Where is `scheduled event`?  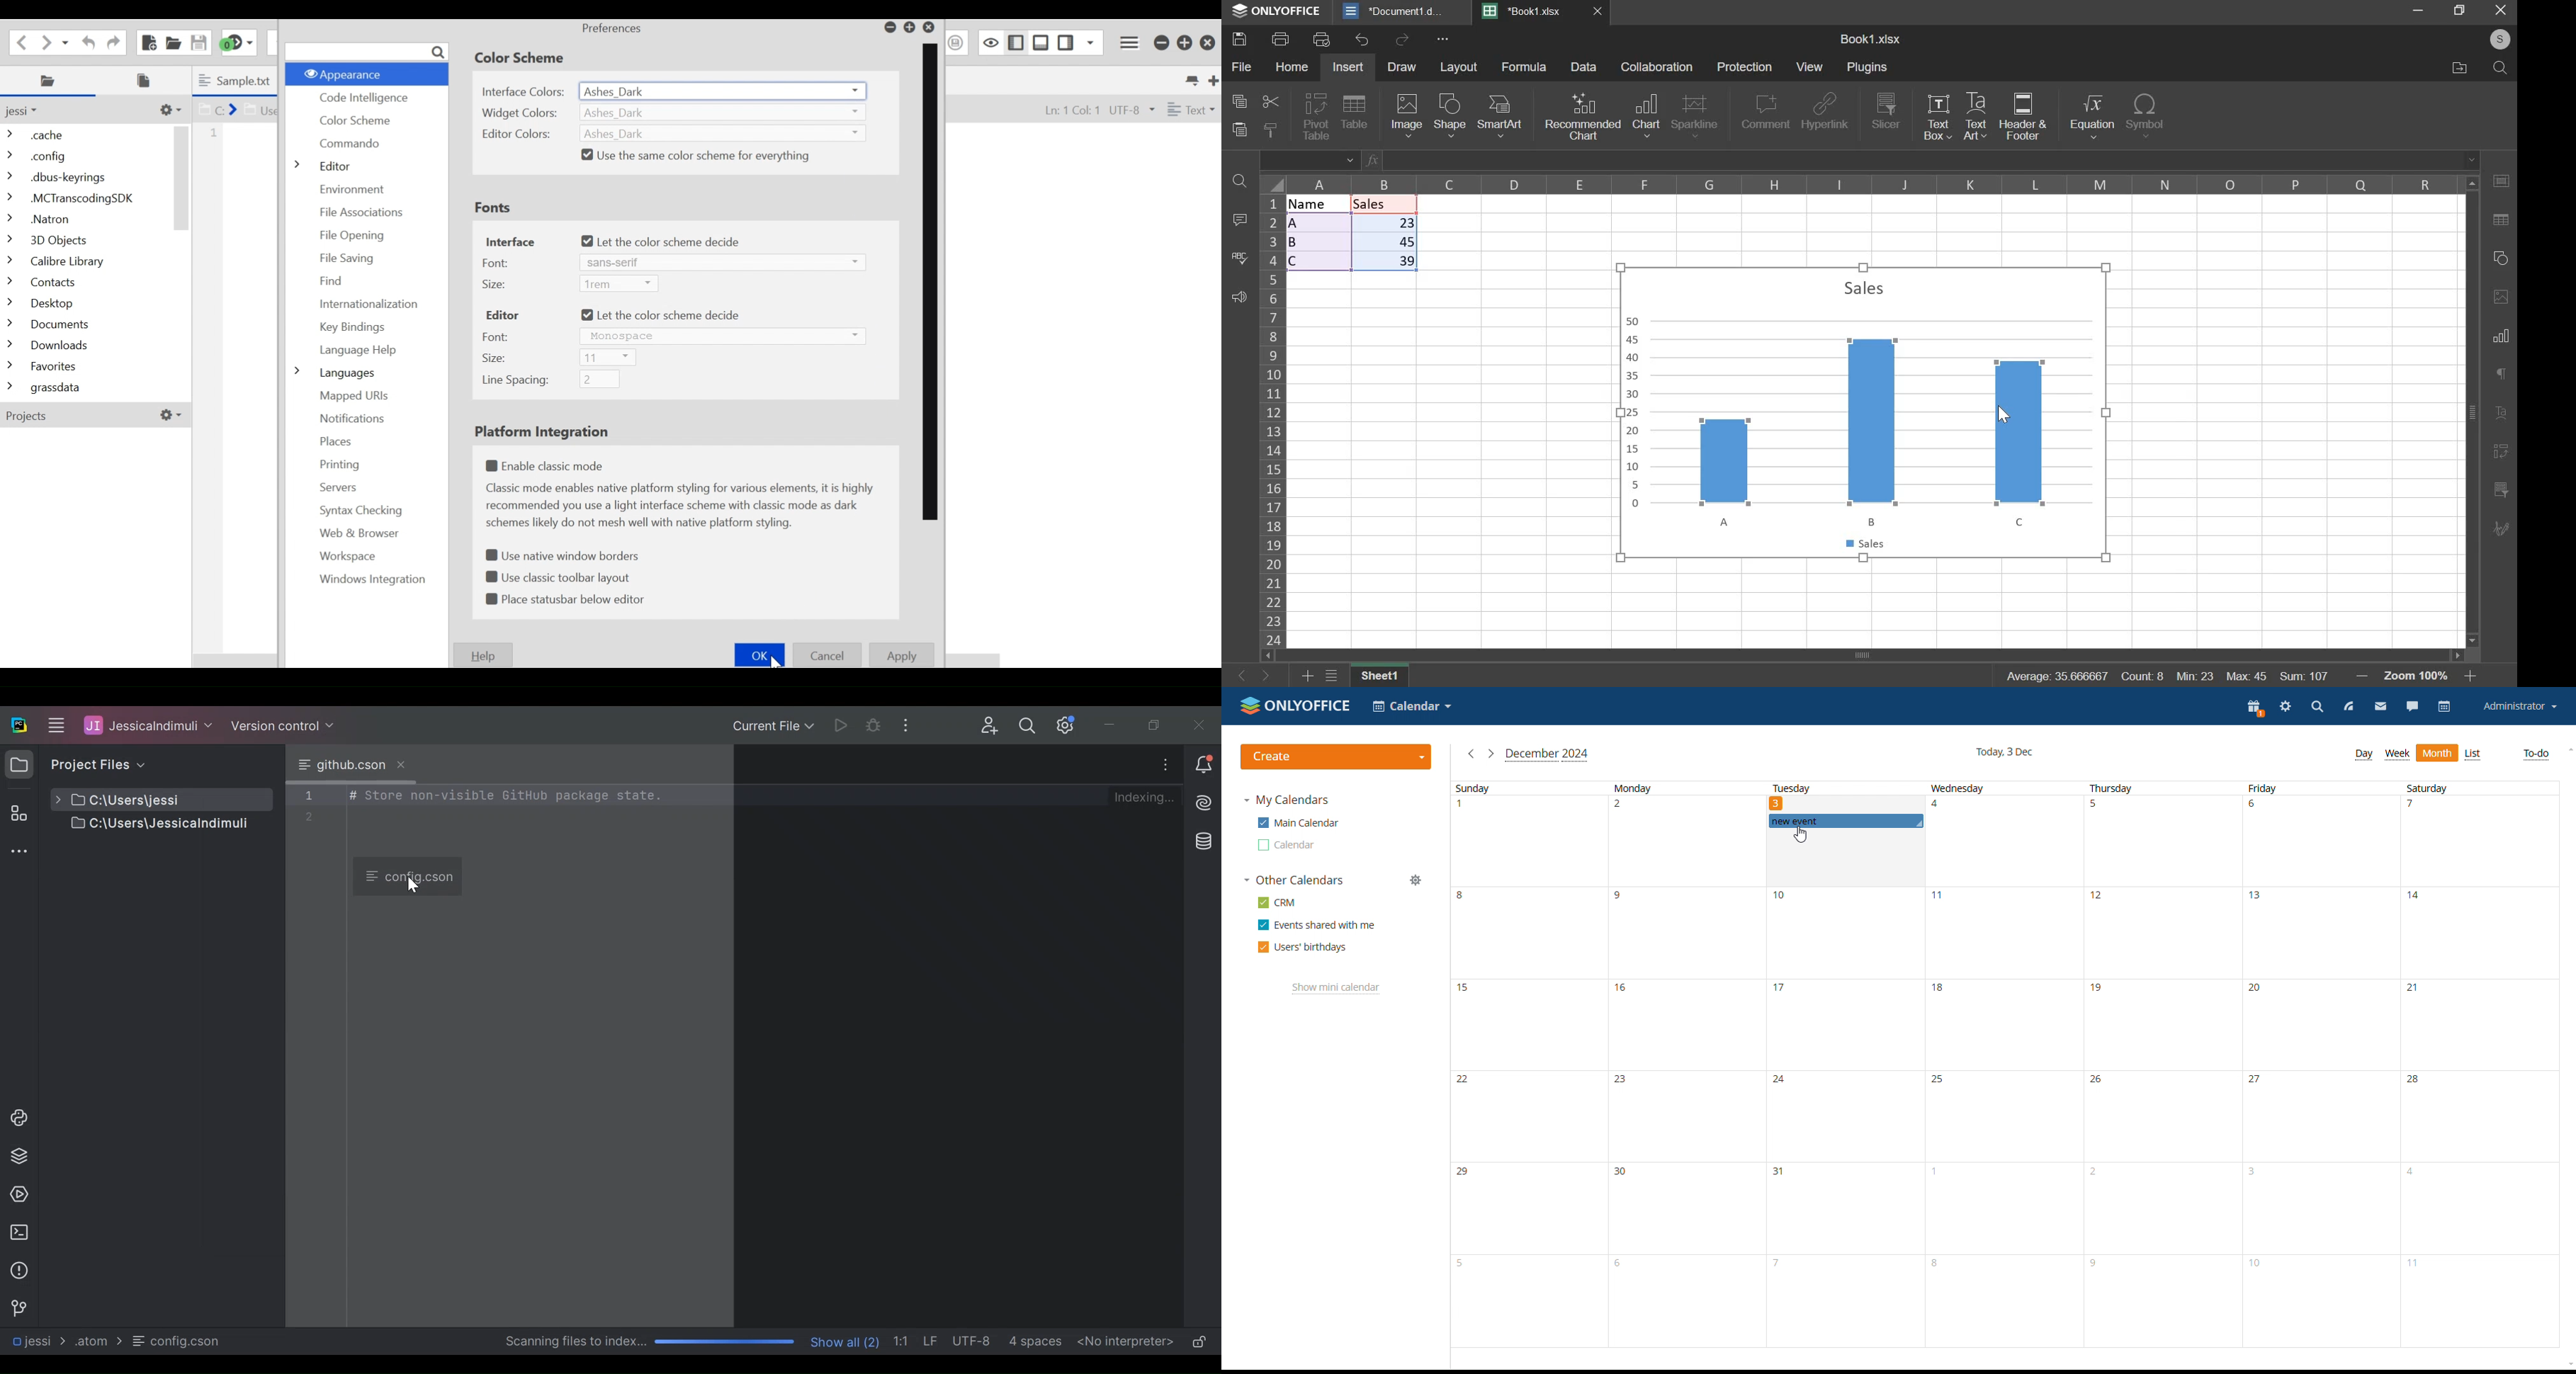 scheduled event is located at coordinates (1846, 821).